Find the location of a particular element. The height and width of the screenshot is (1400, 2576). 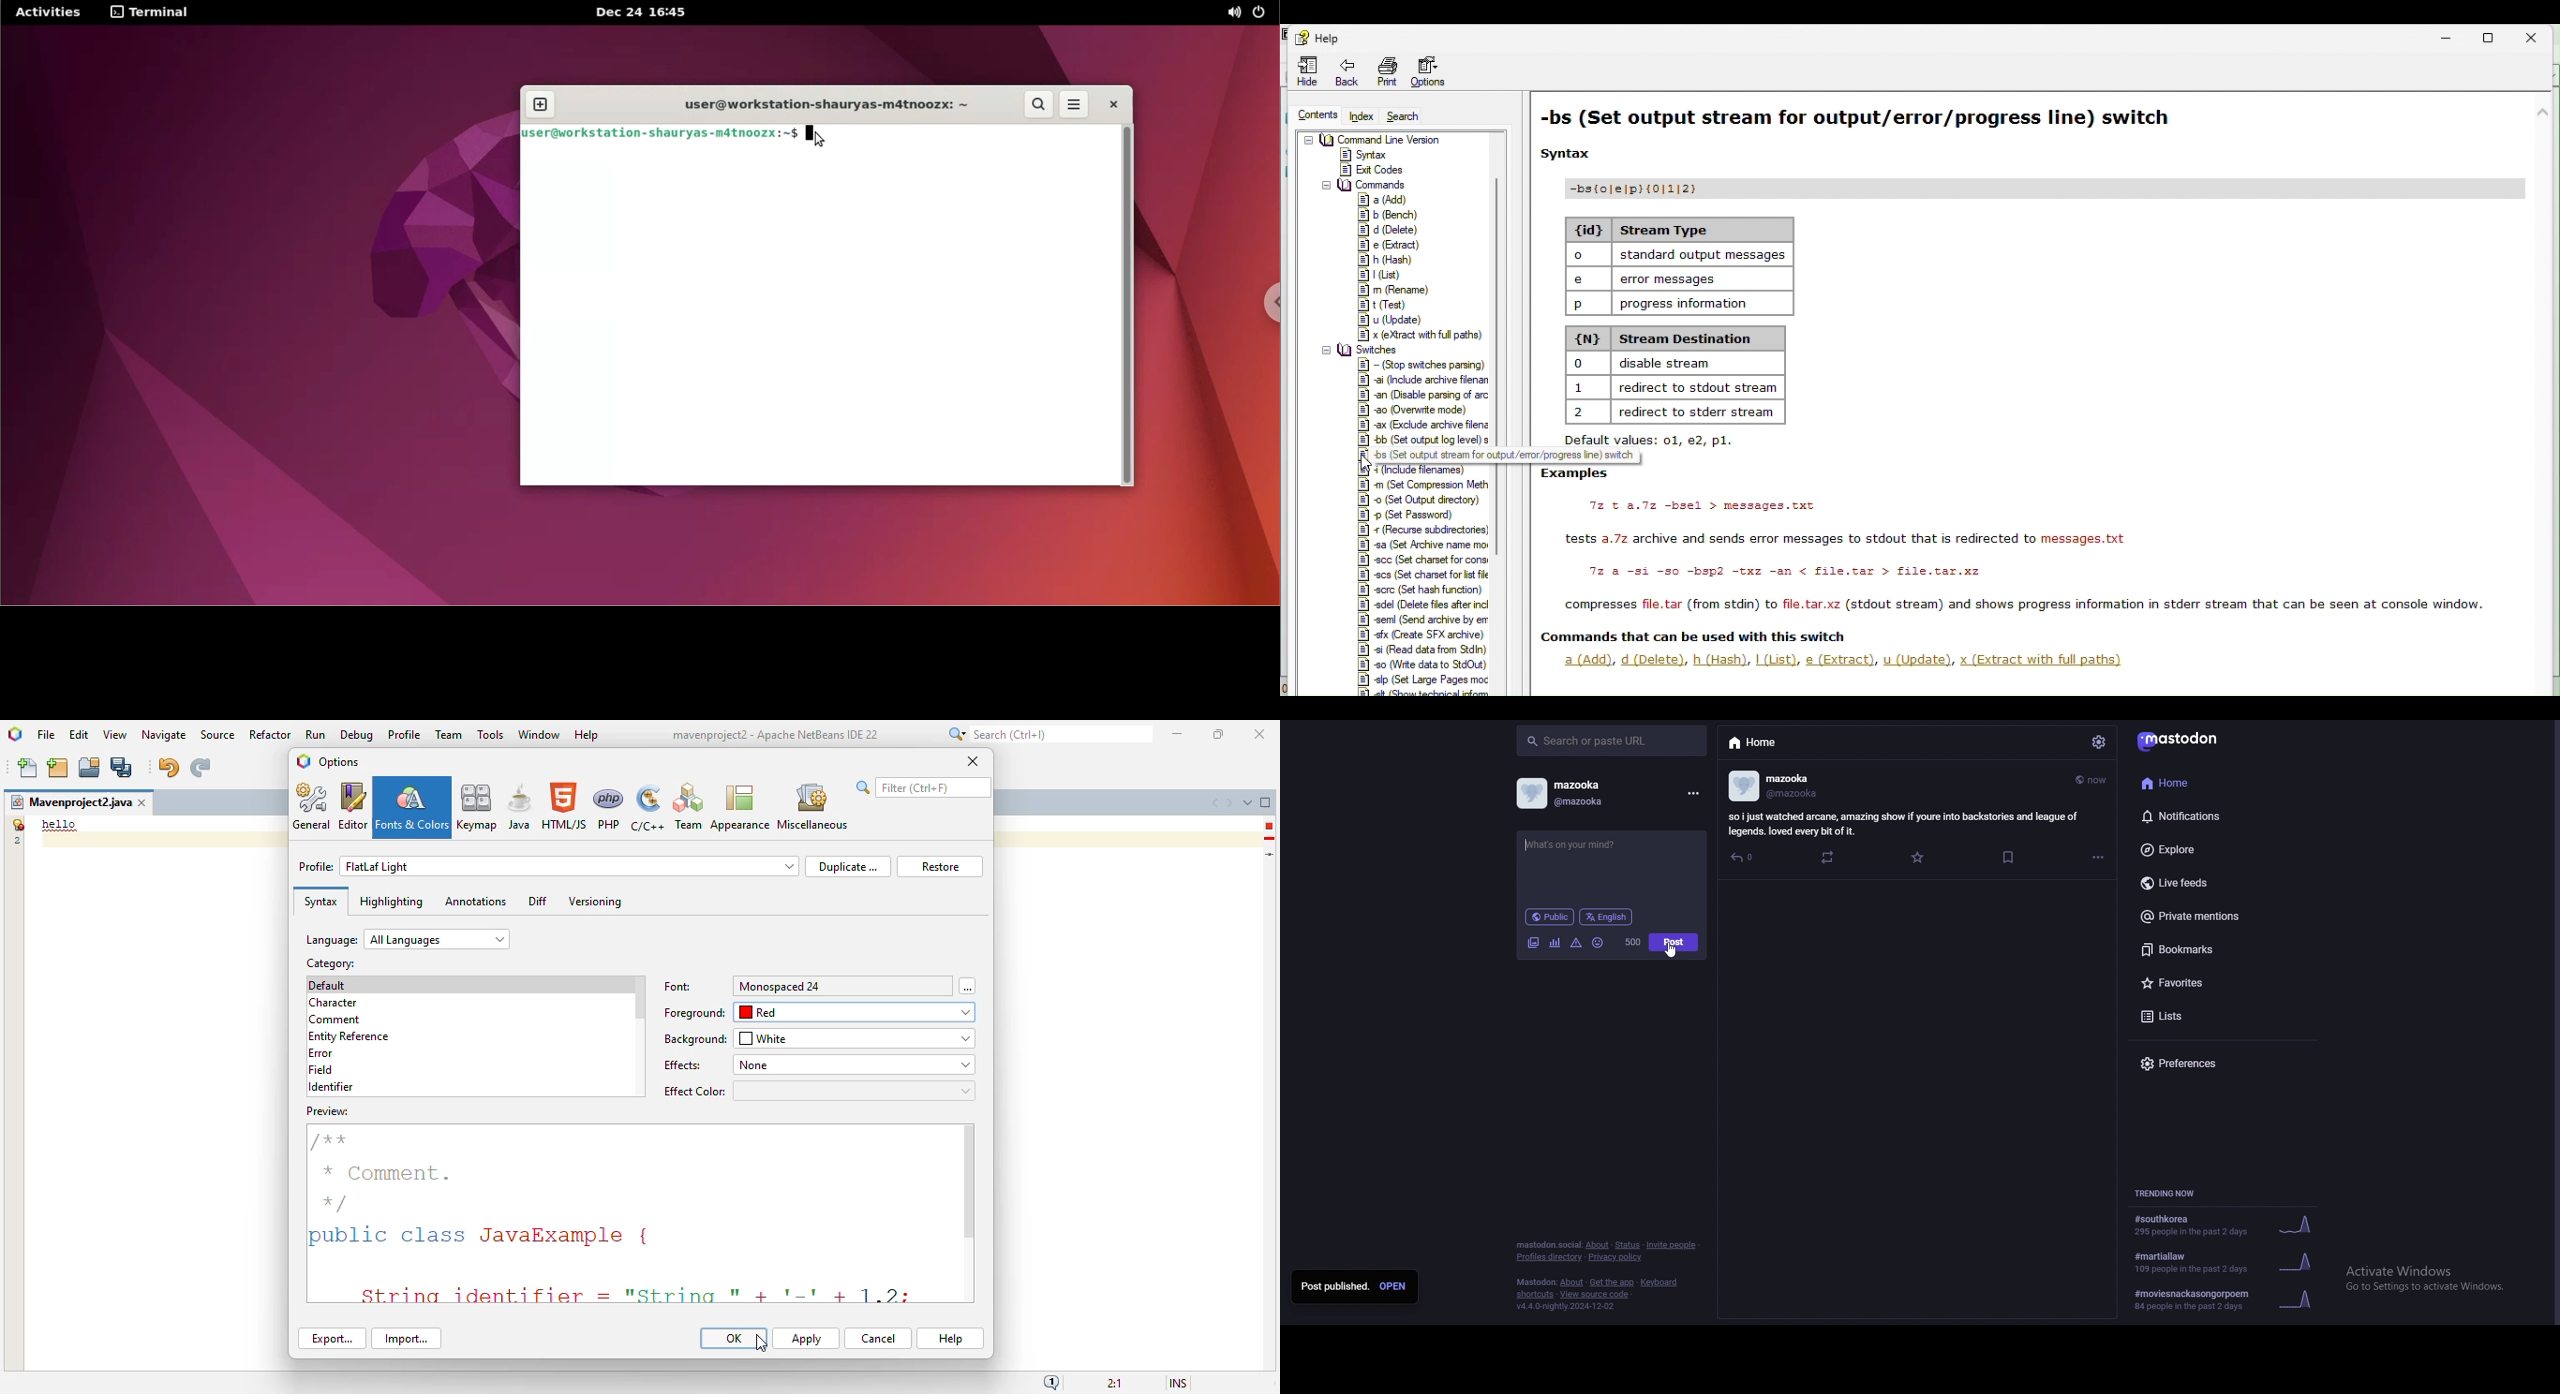

u (Update), is located at coordinates (1919, 660).